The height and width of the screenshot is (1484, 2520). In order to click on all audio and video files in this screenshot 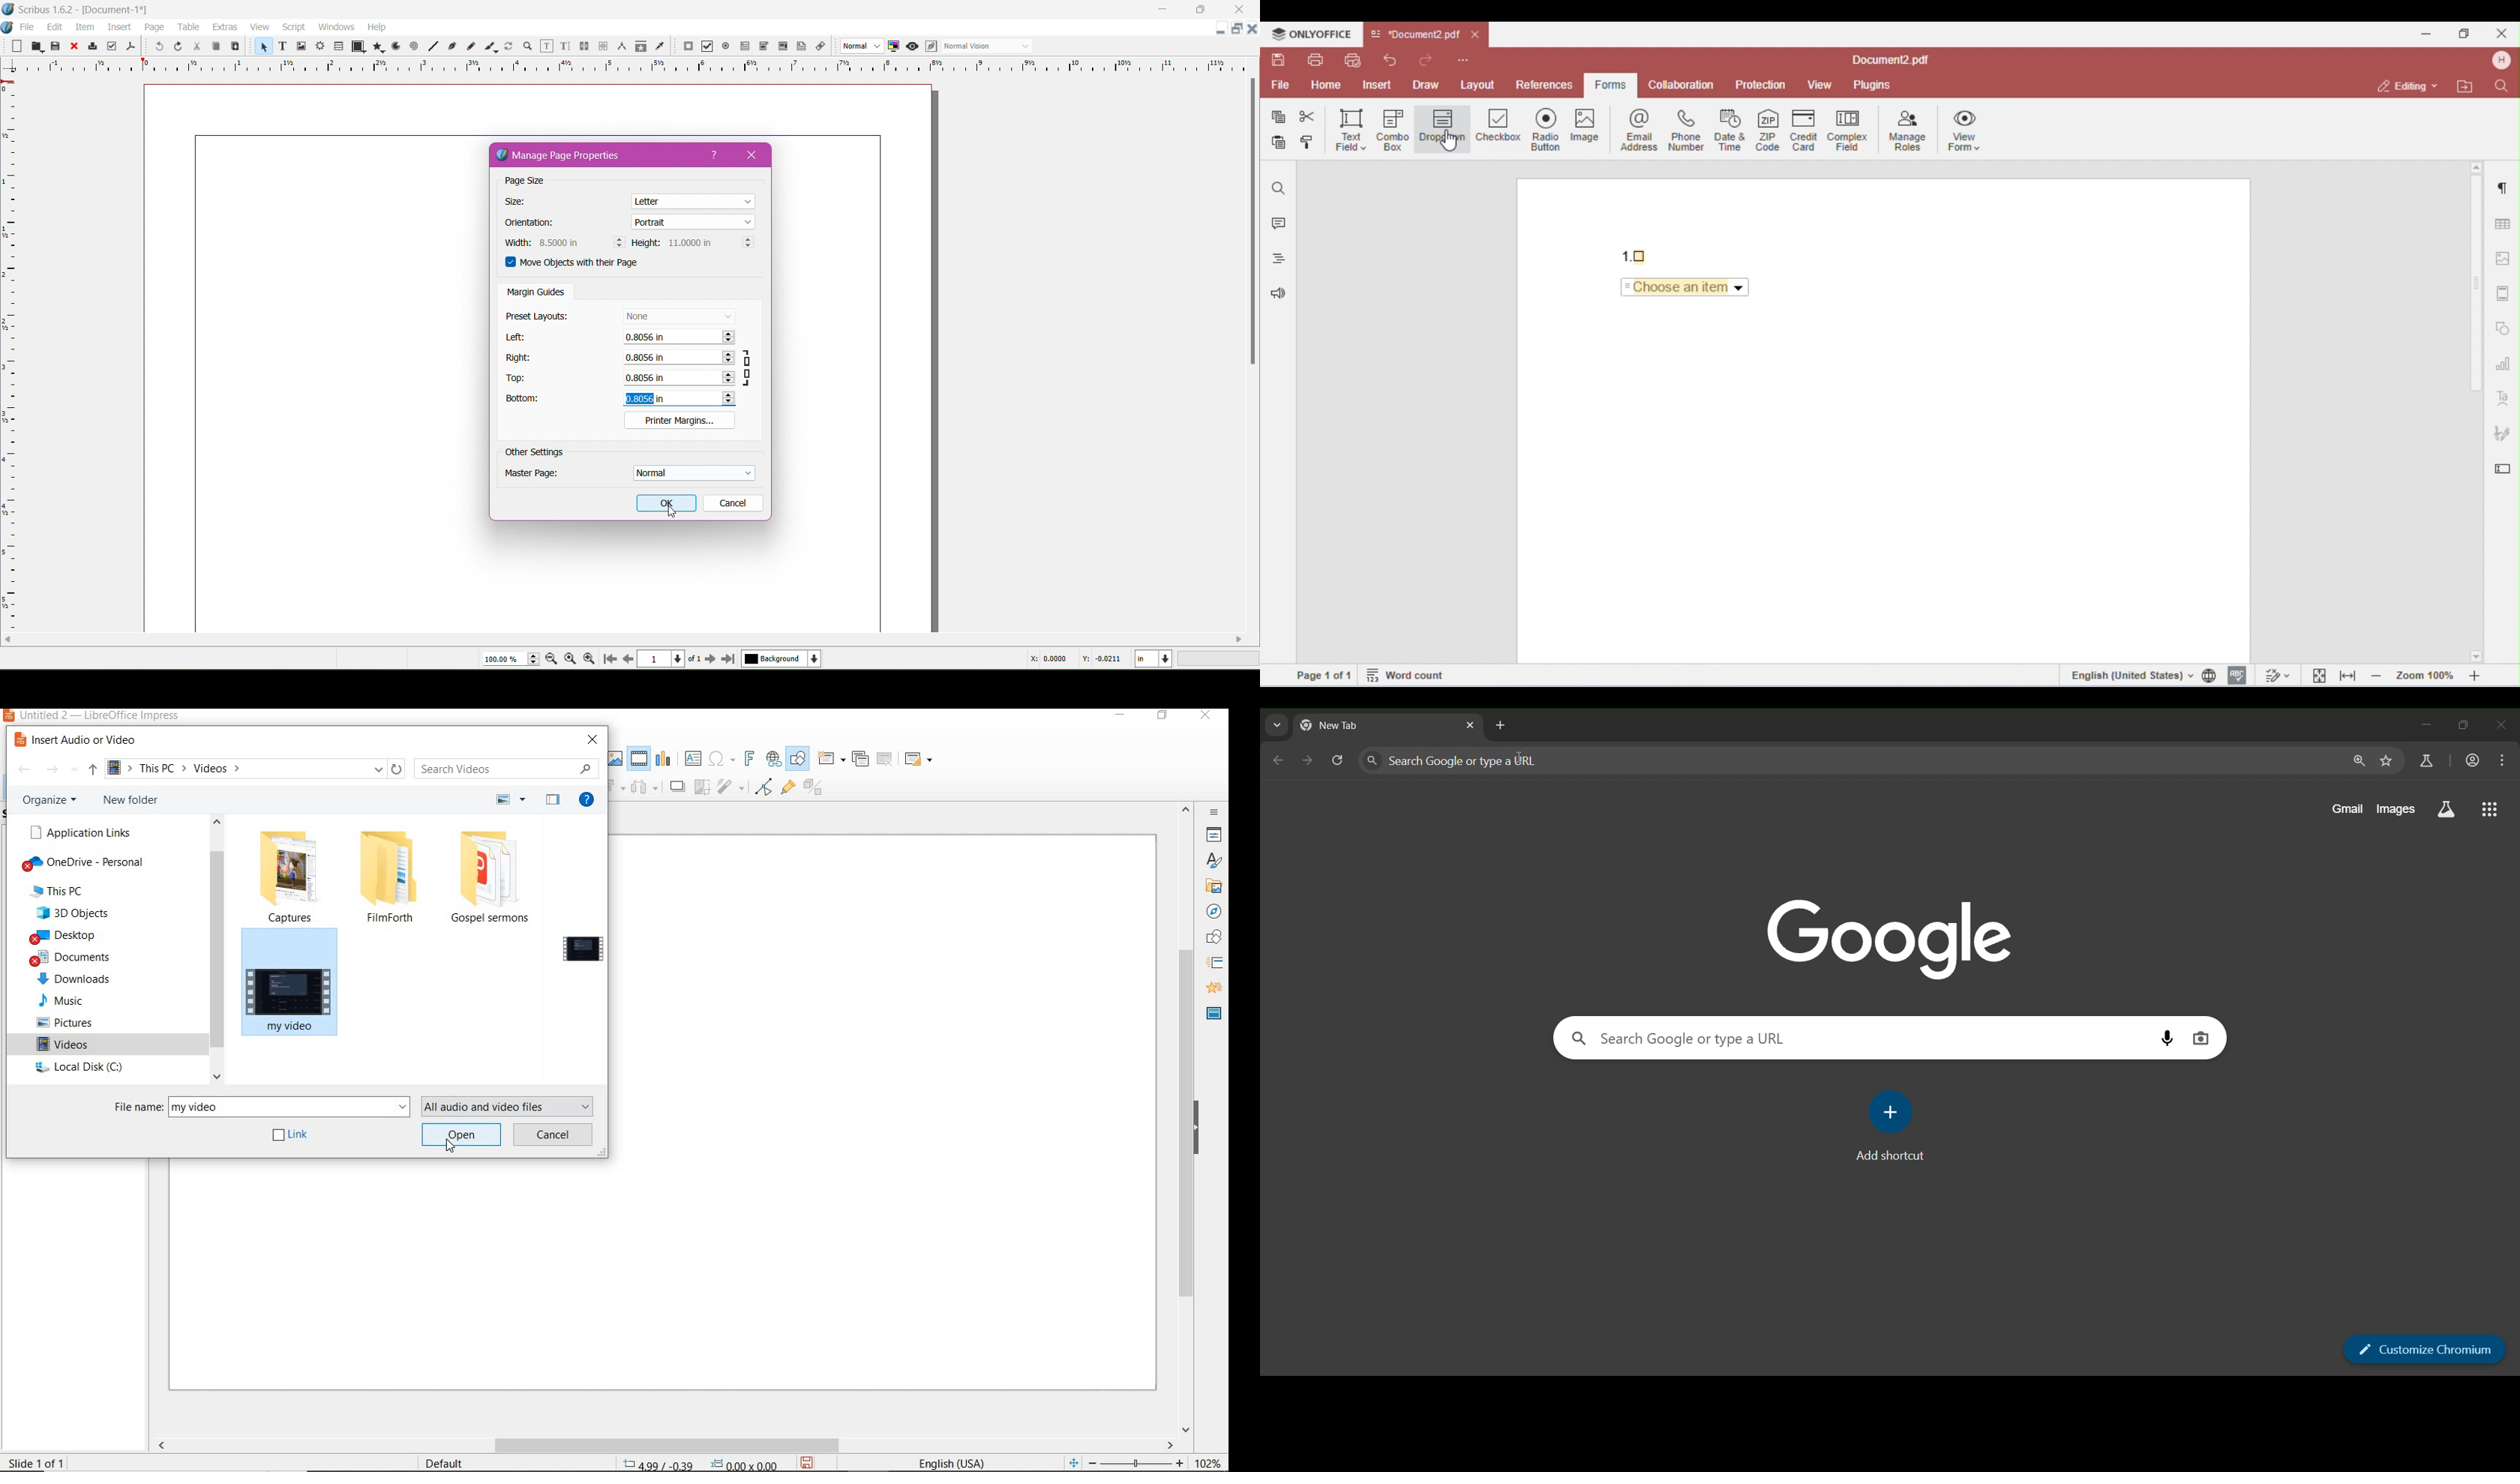, I will do `click(511, 1105)`.